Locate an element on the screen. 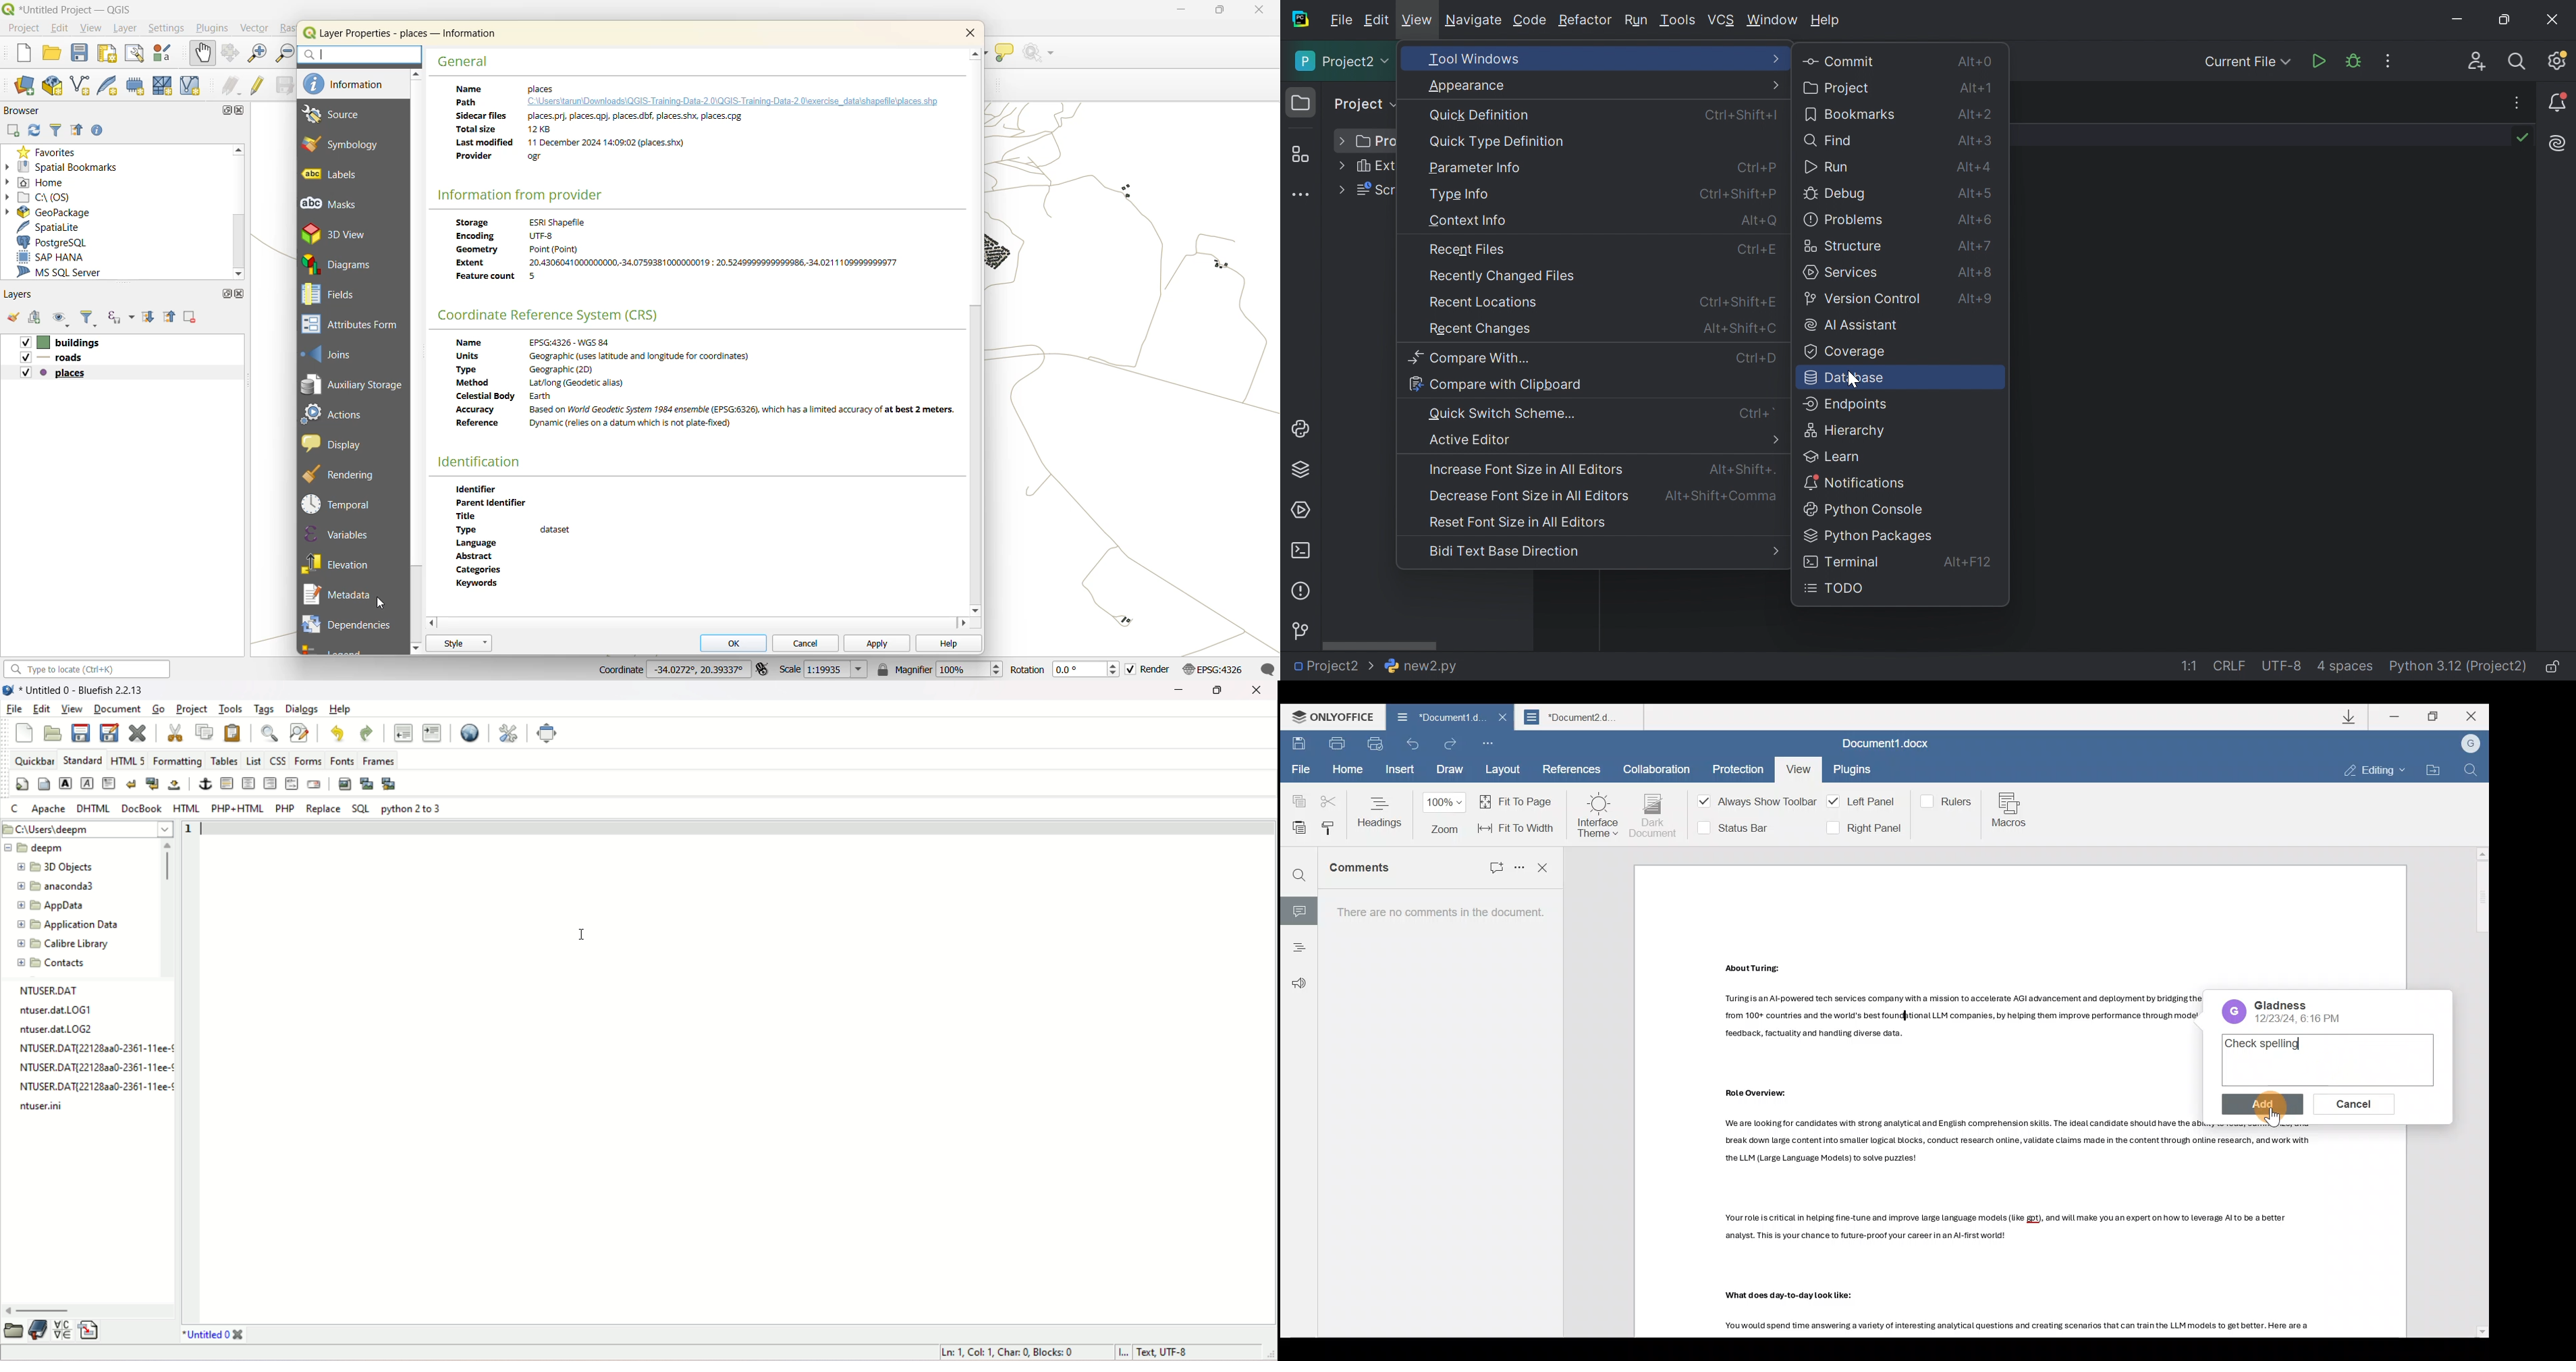 The image size is (2576, 1372). fields is located at coordinates (339, 295).